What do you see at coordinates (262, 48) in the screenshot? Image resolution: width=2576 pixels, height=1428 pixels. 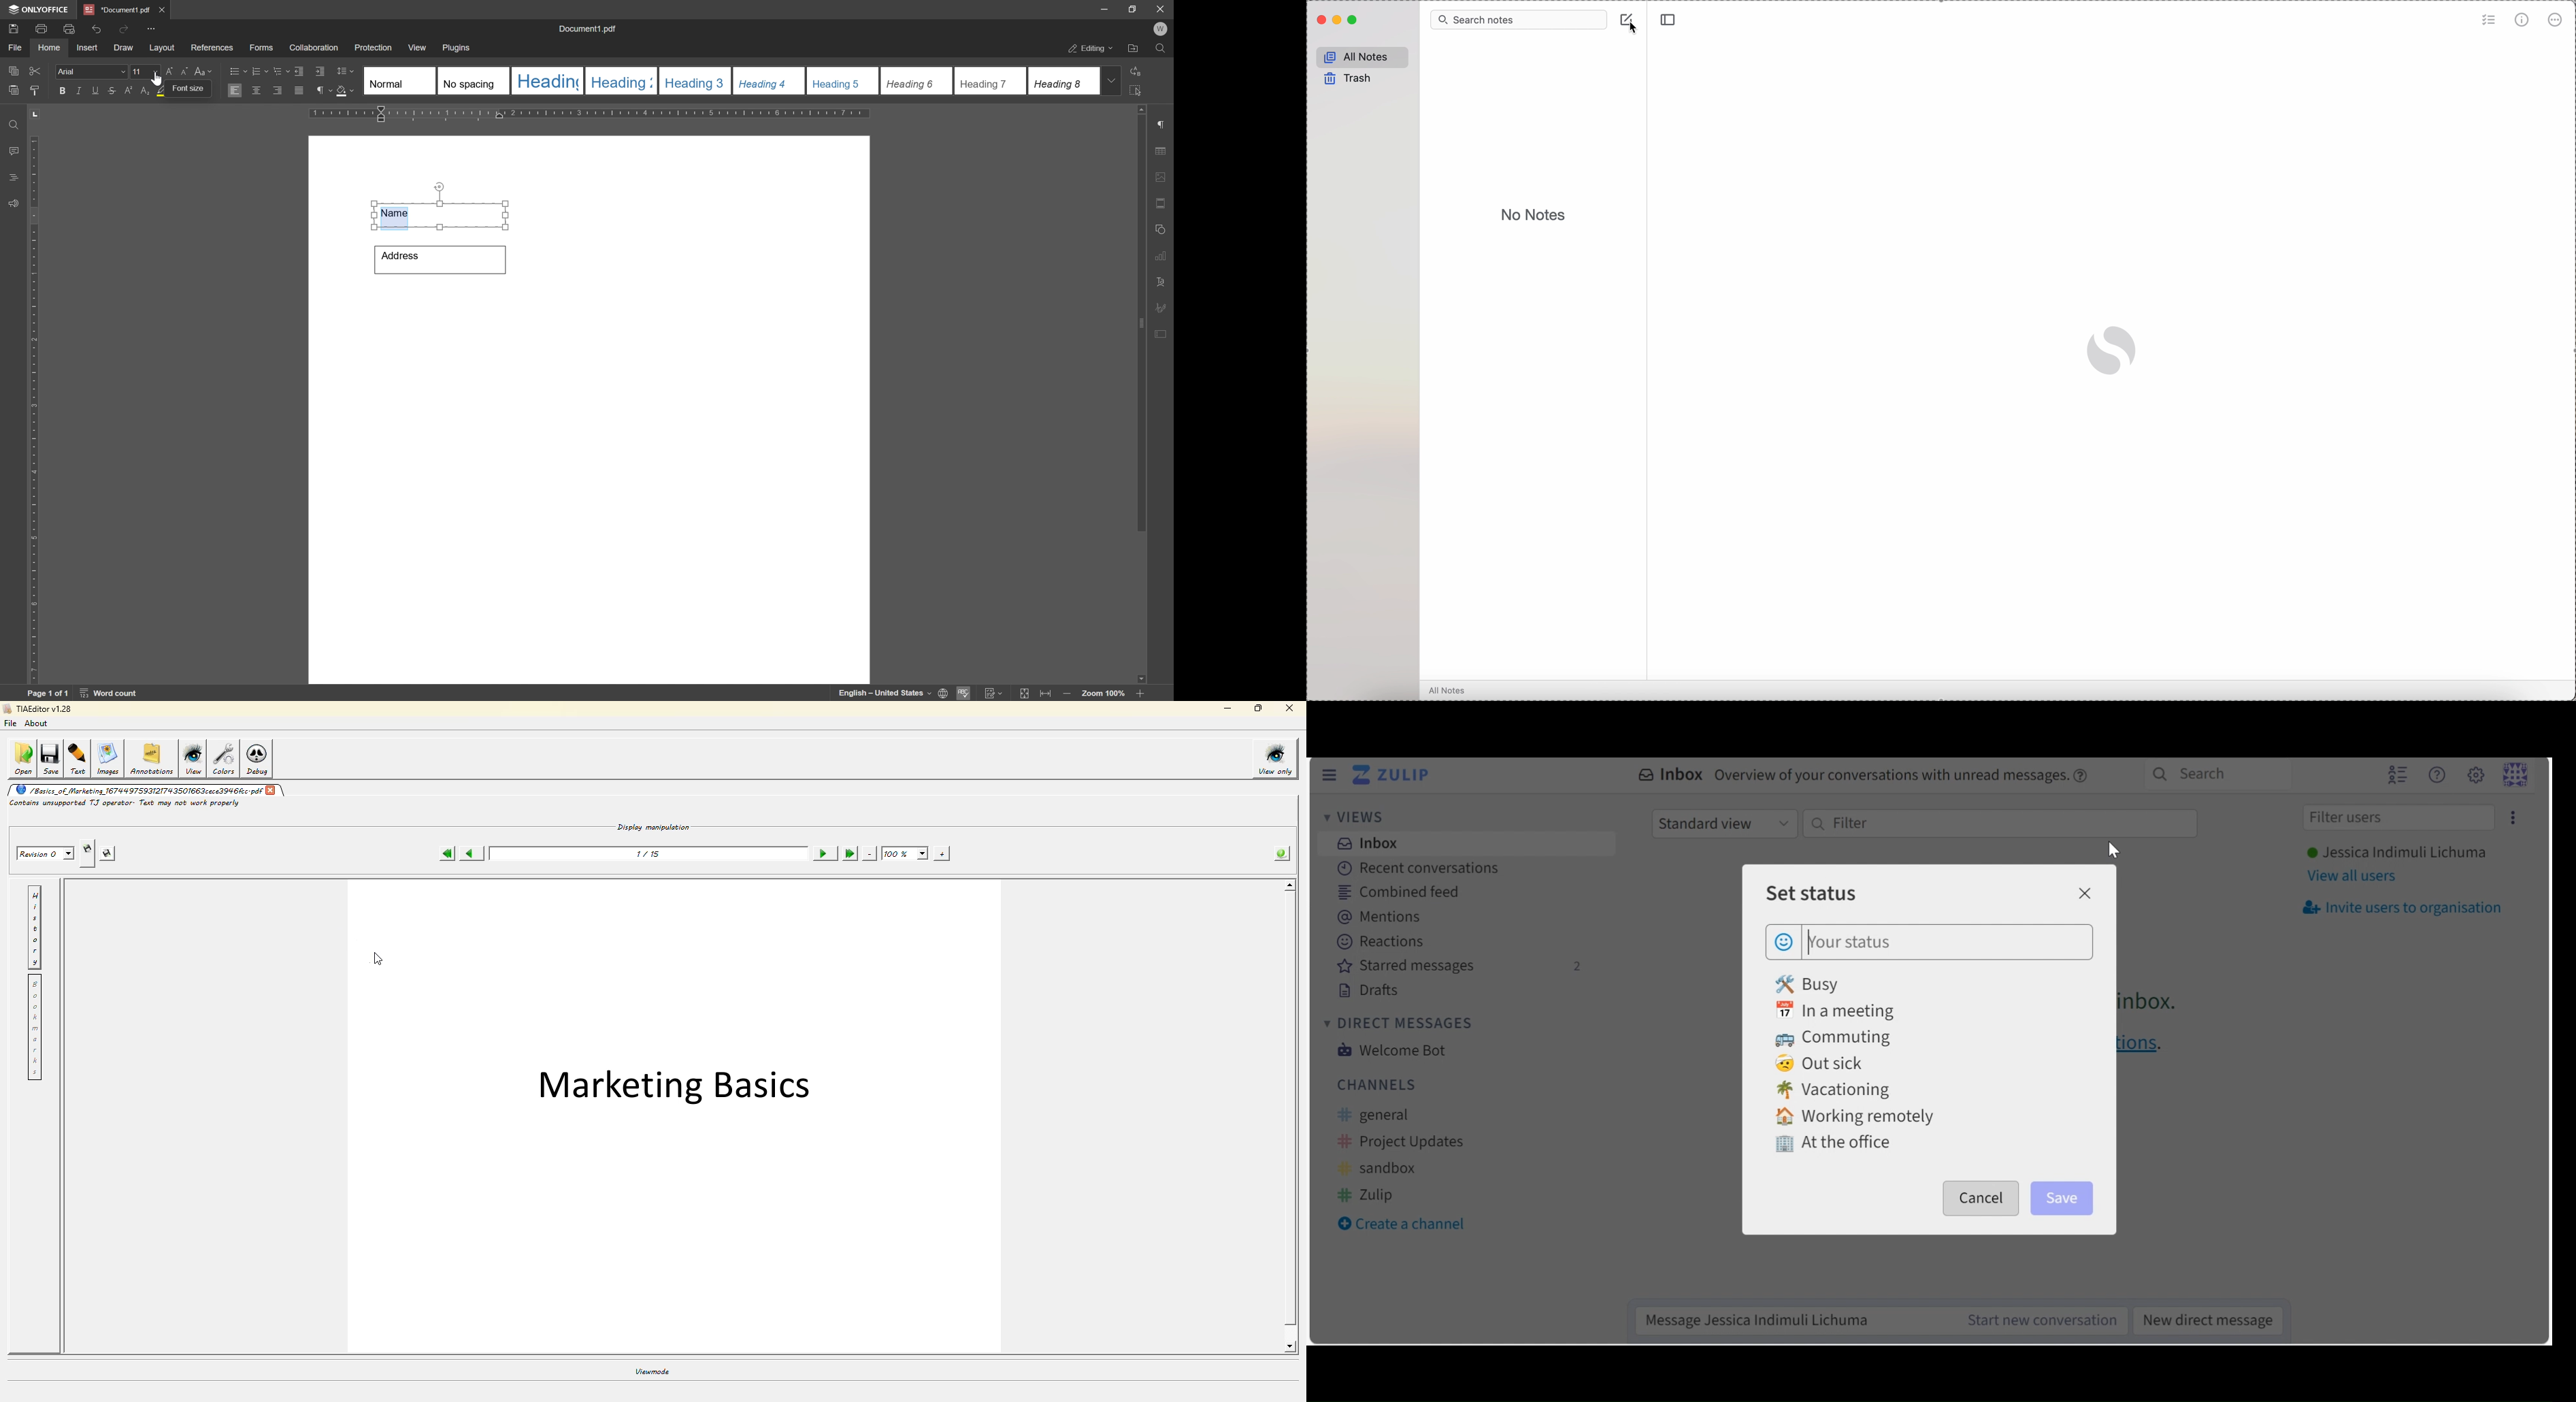 I see `forms` at bounding box center [262, 48].